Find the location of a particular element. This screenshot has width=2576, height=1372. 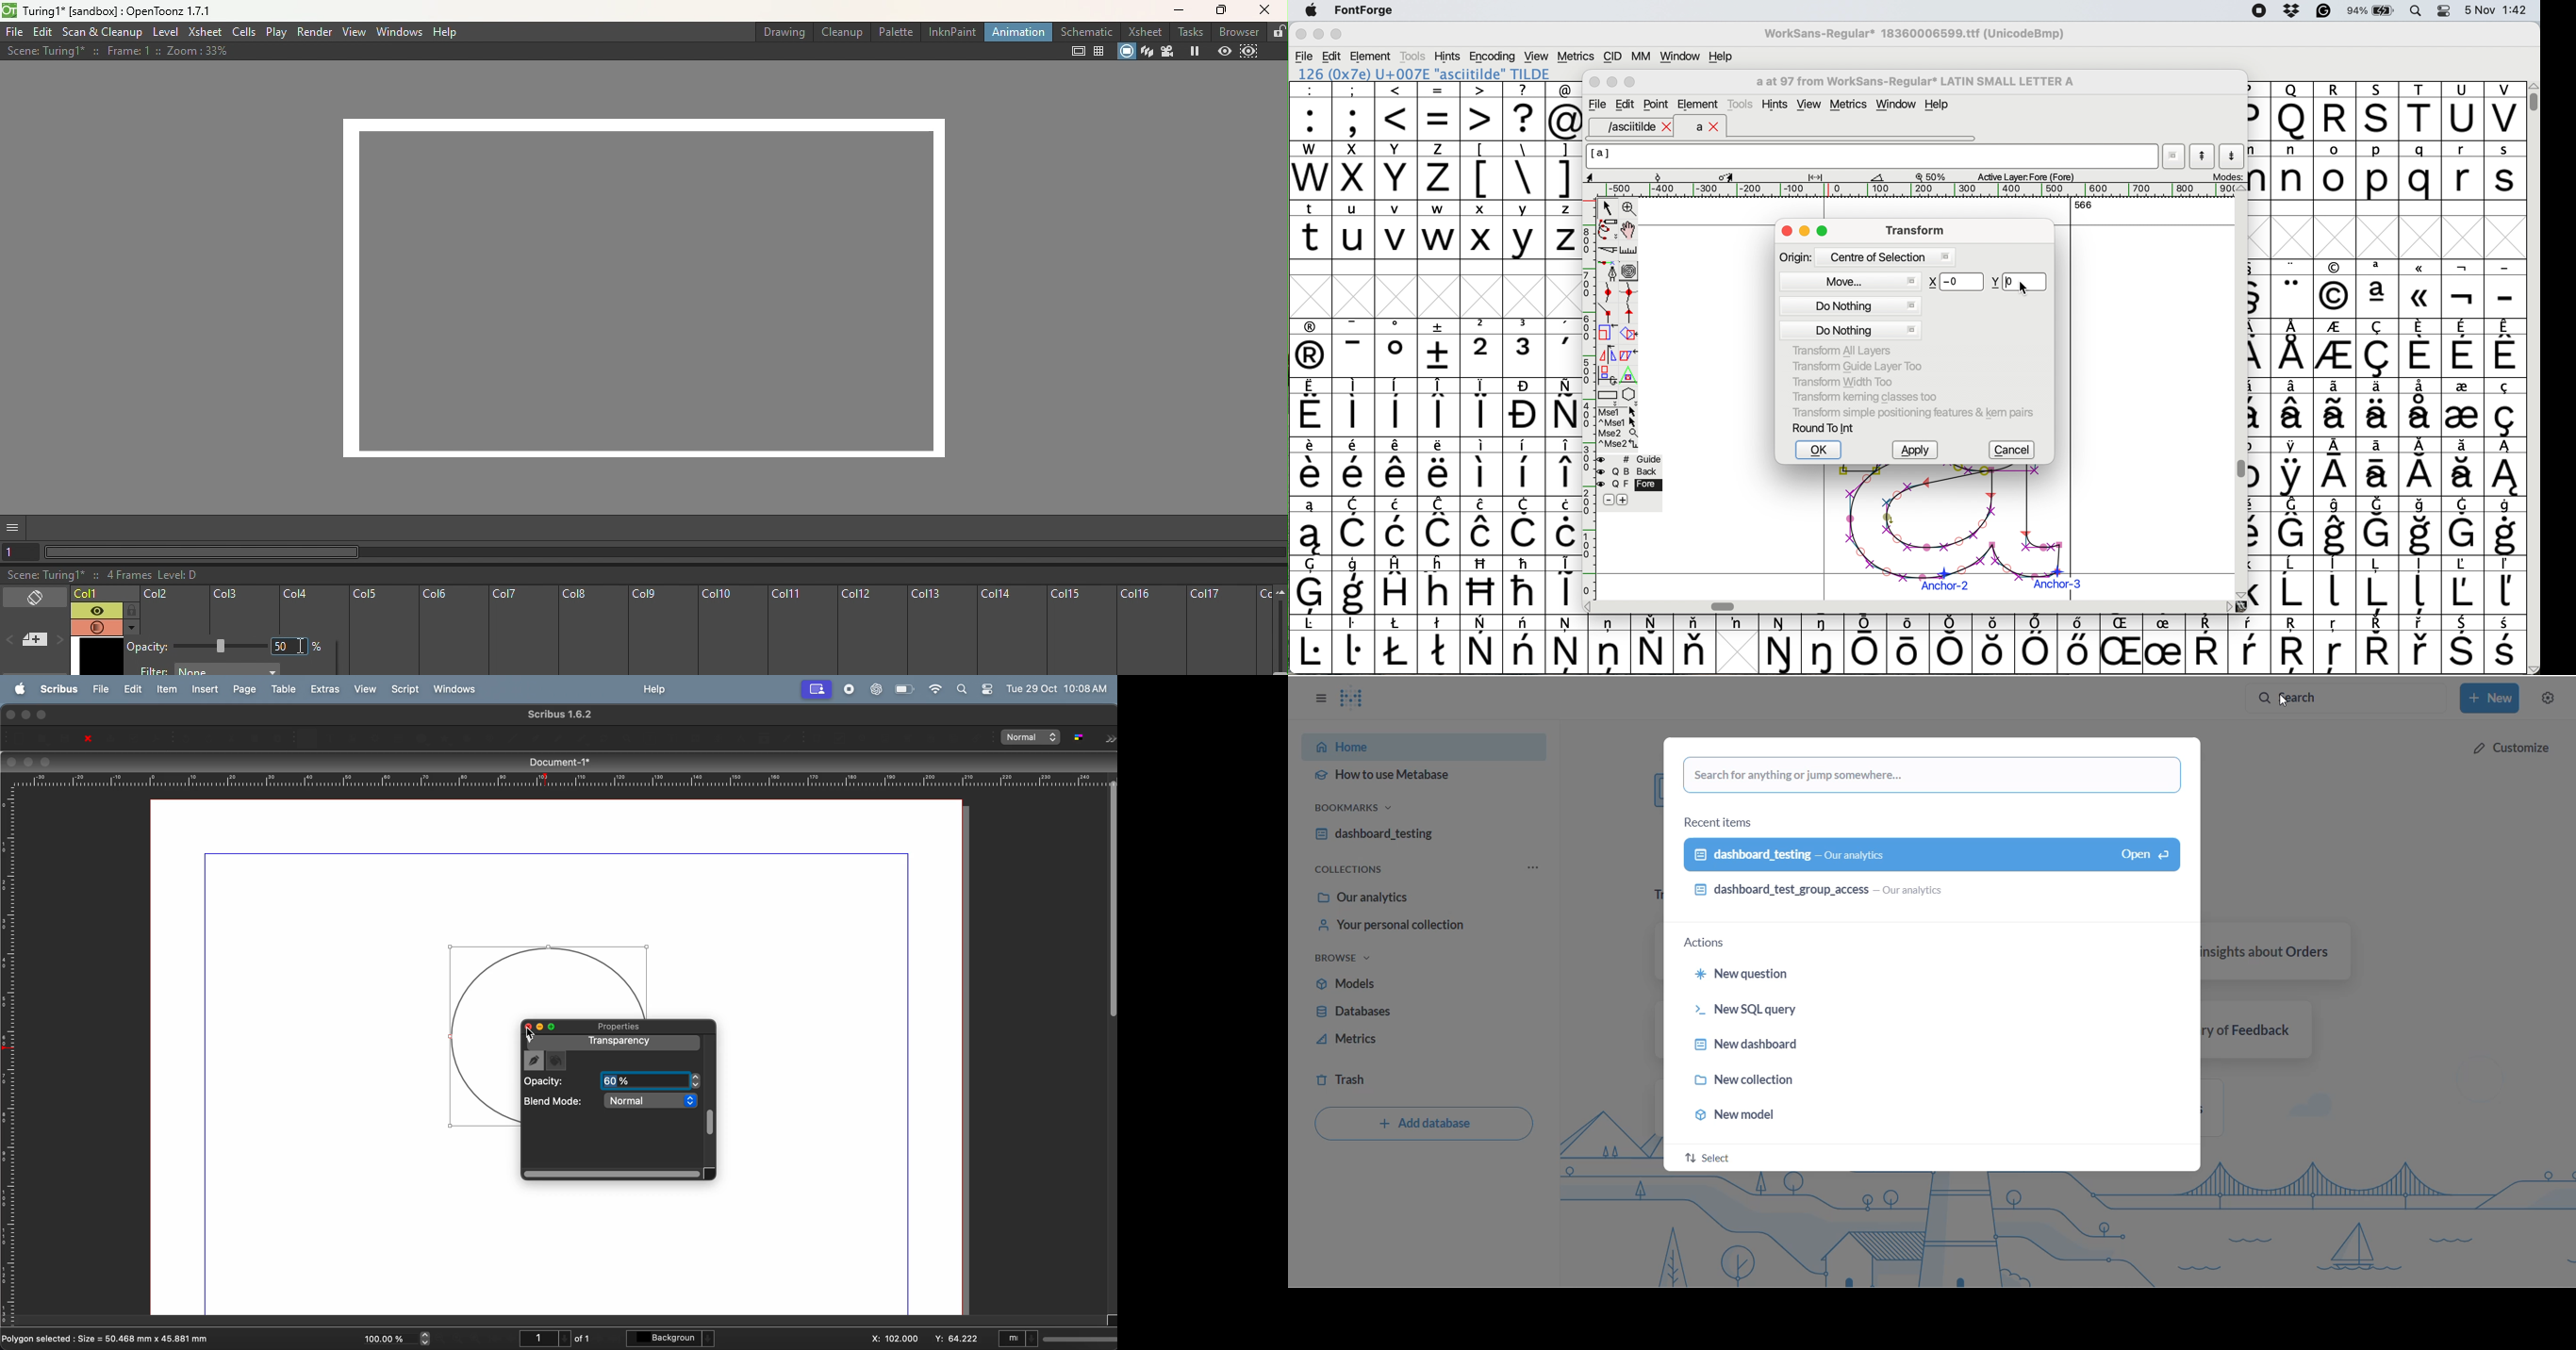

symbol is located at coordinates (2379, 289).